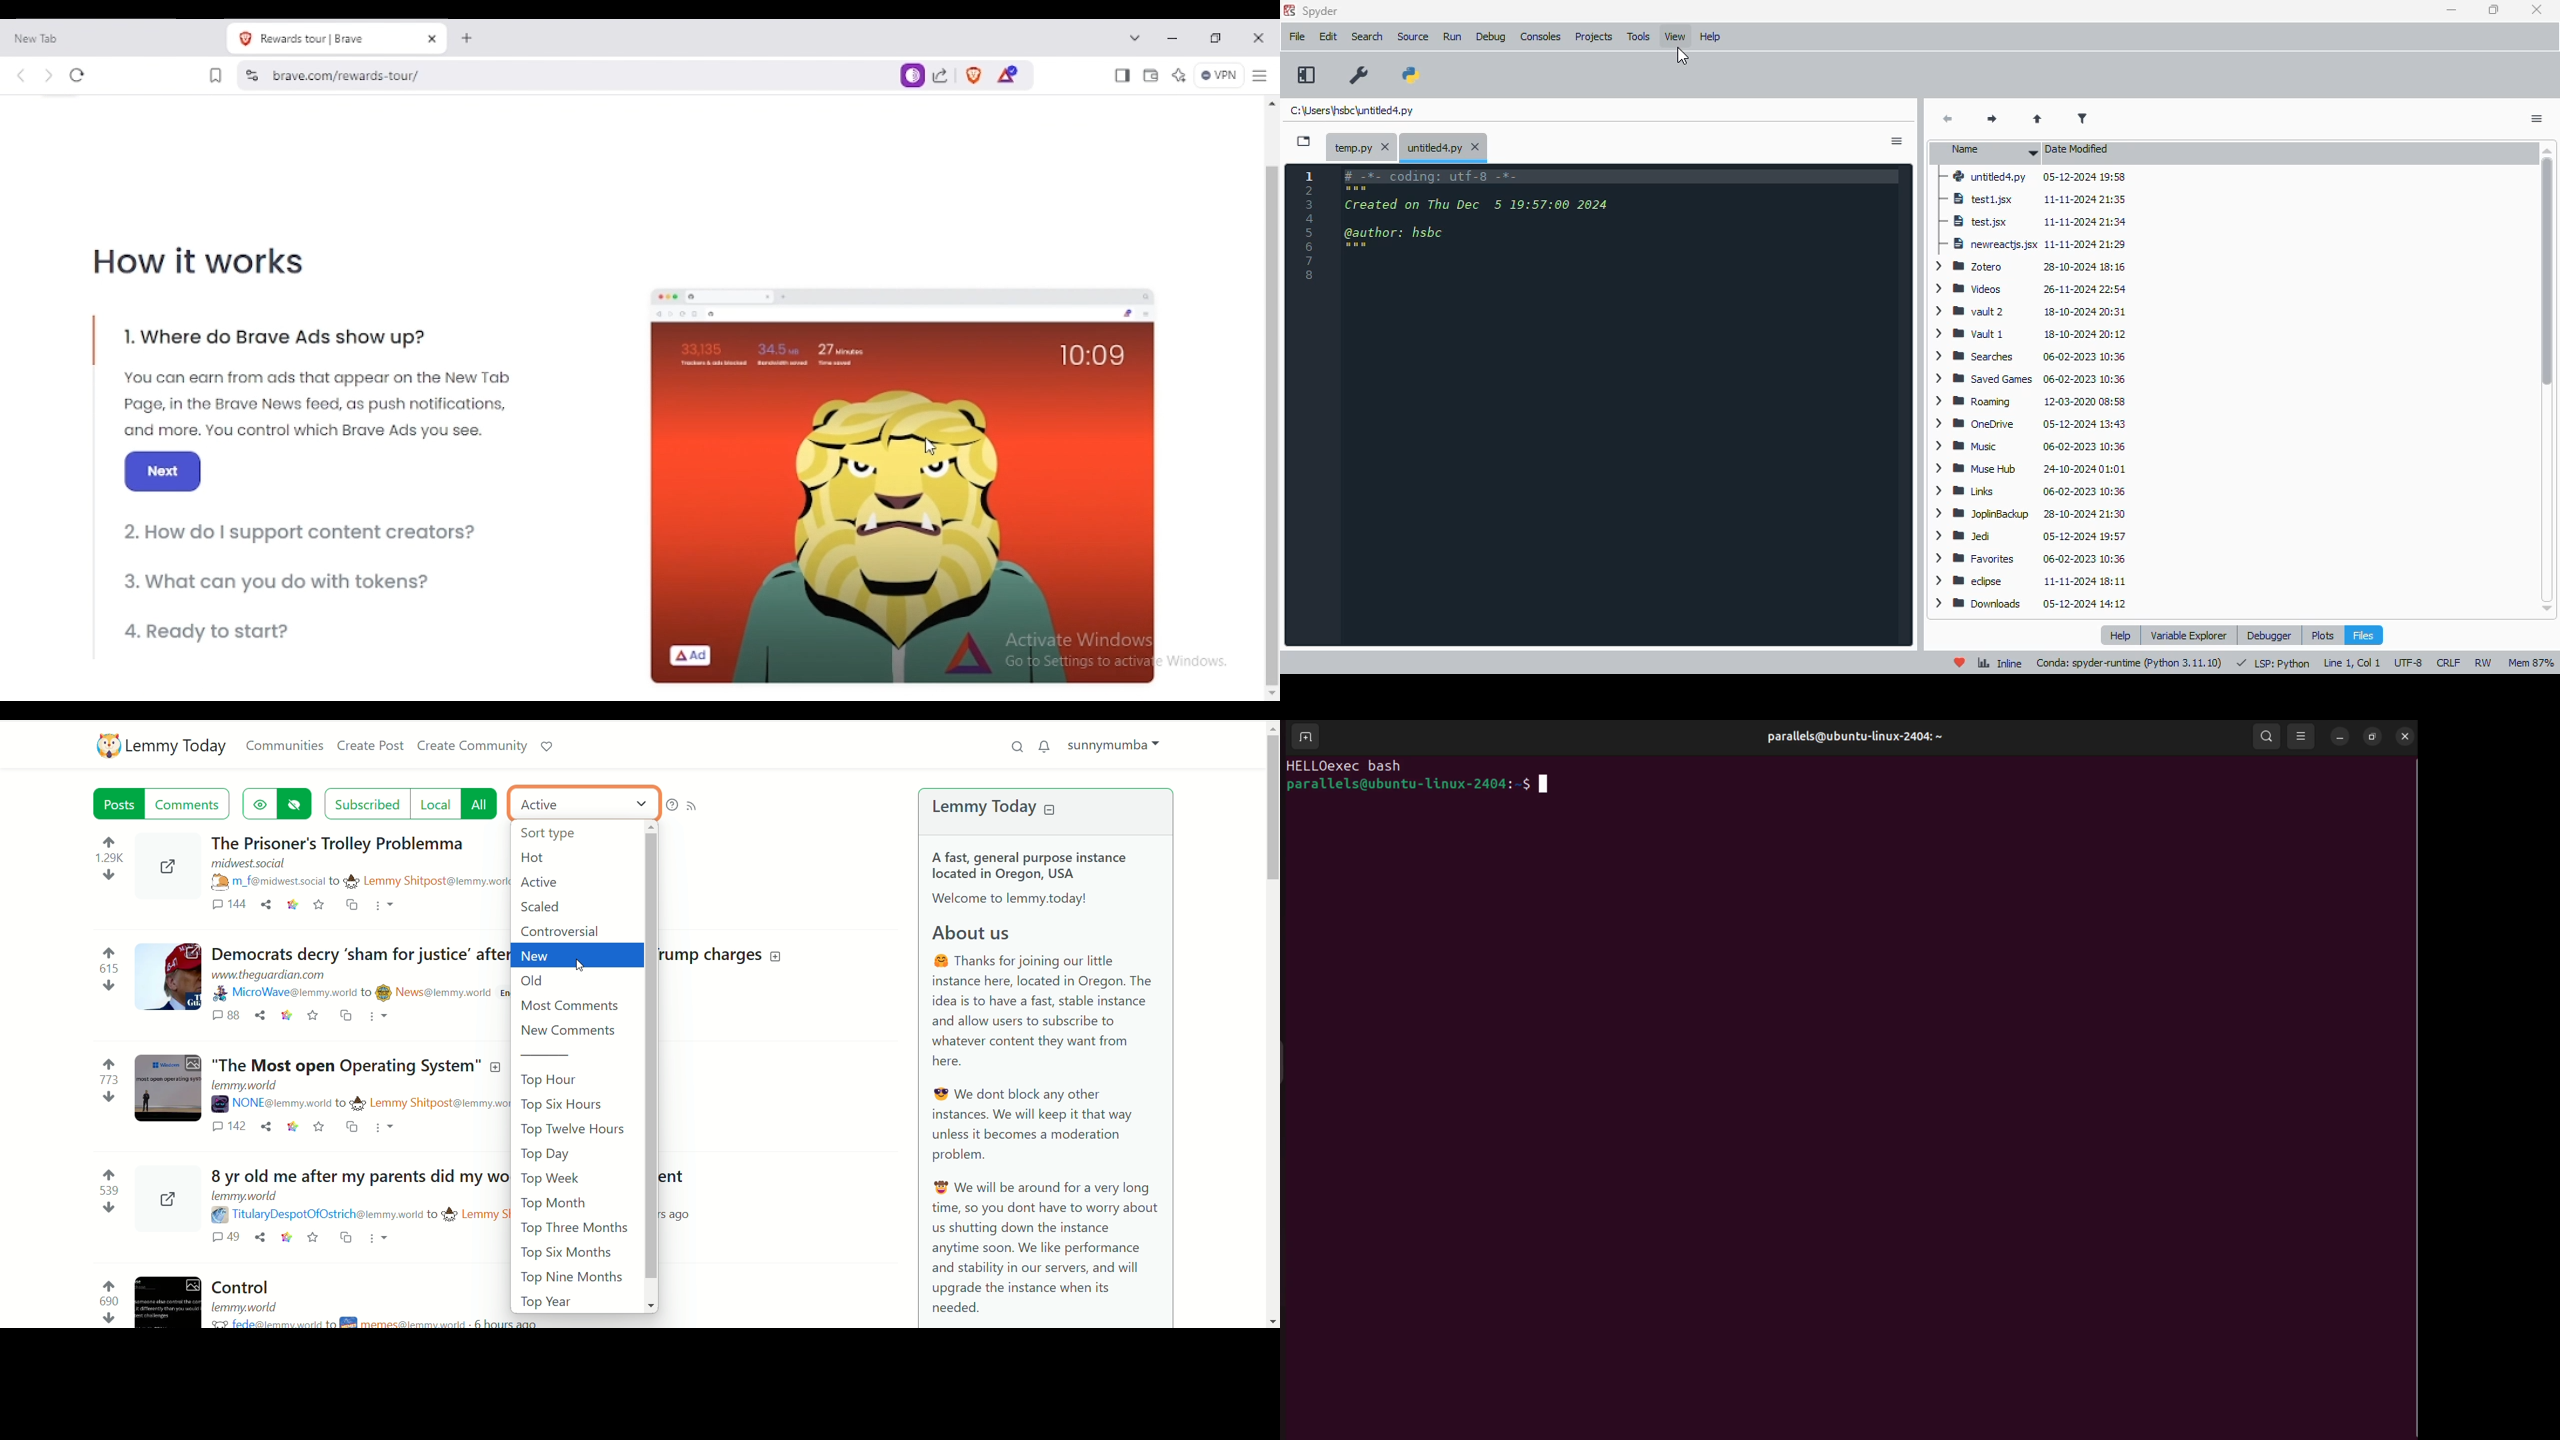 This screenshot has height=1456, width=2576. I want to click on test.jsx, so click(2031, 223).